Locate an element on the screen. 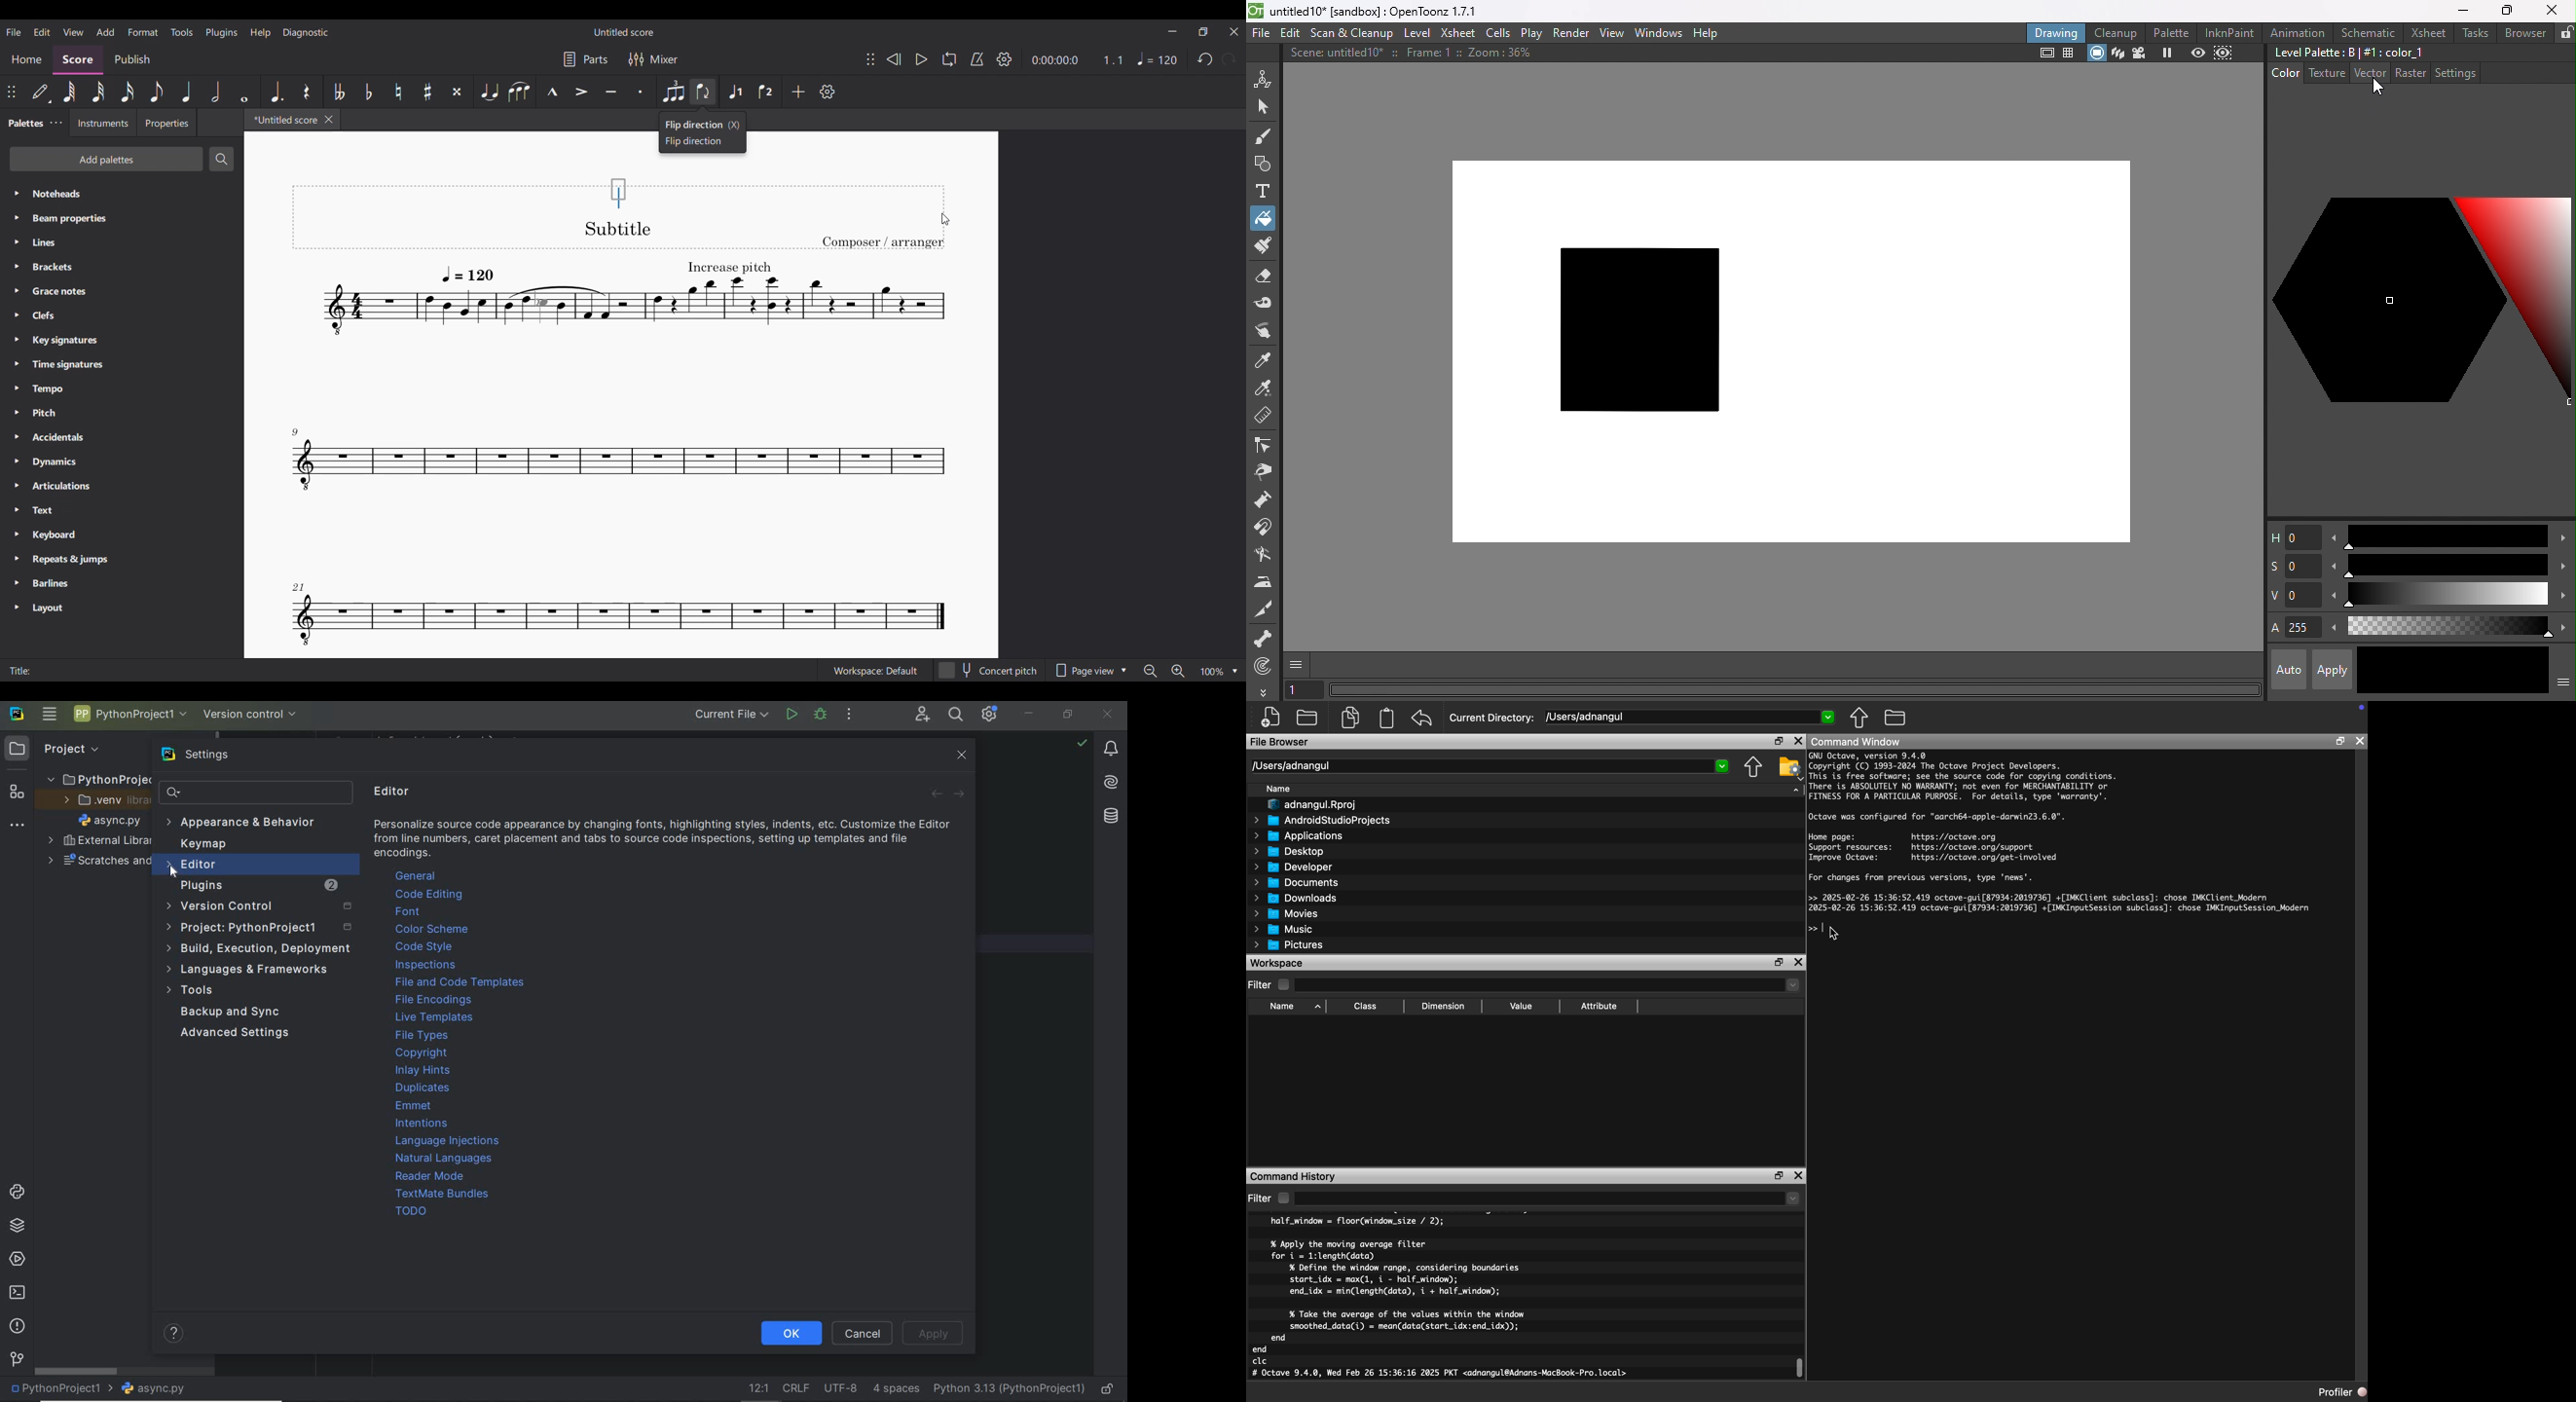 This screenshot has width=2576, height=1428. keymap is located at coordinates (205, 845).